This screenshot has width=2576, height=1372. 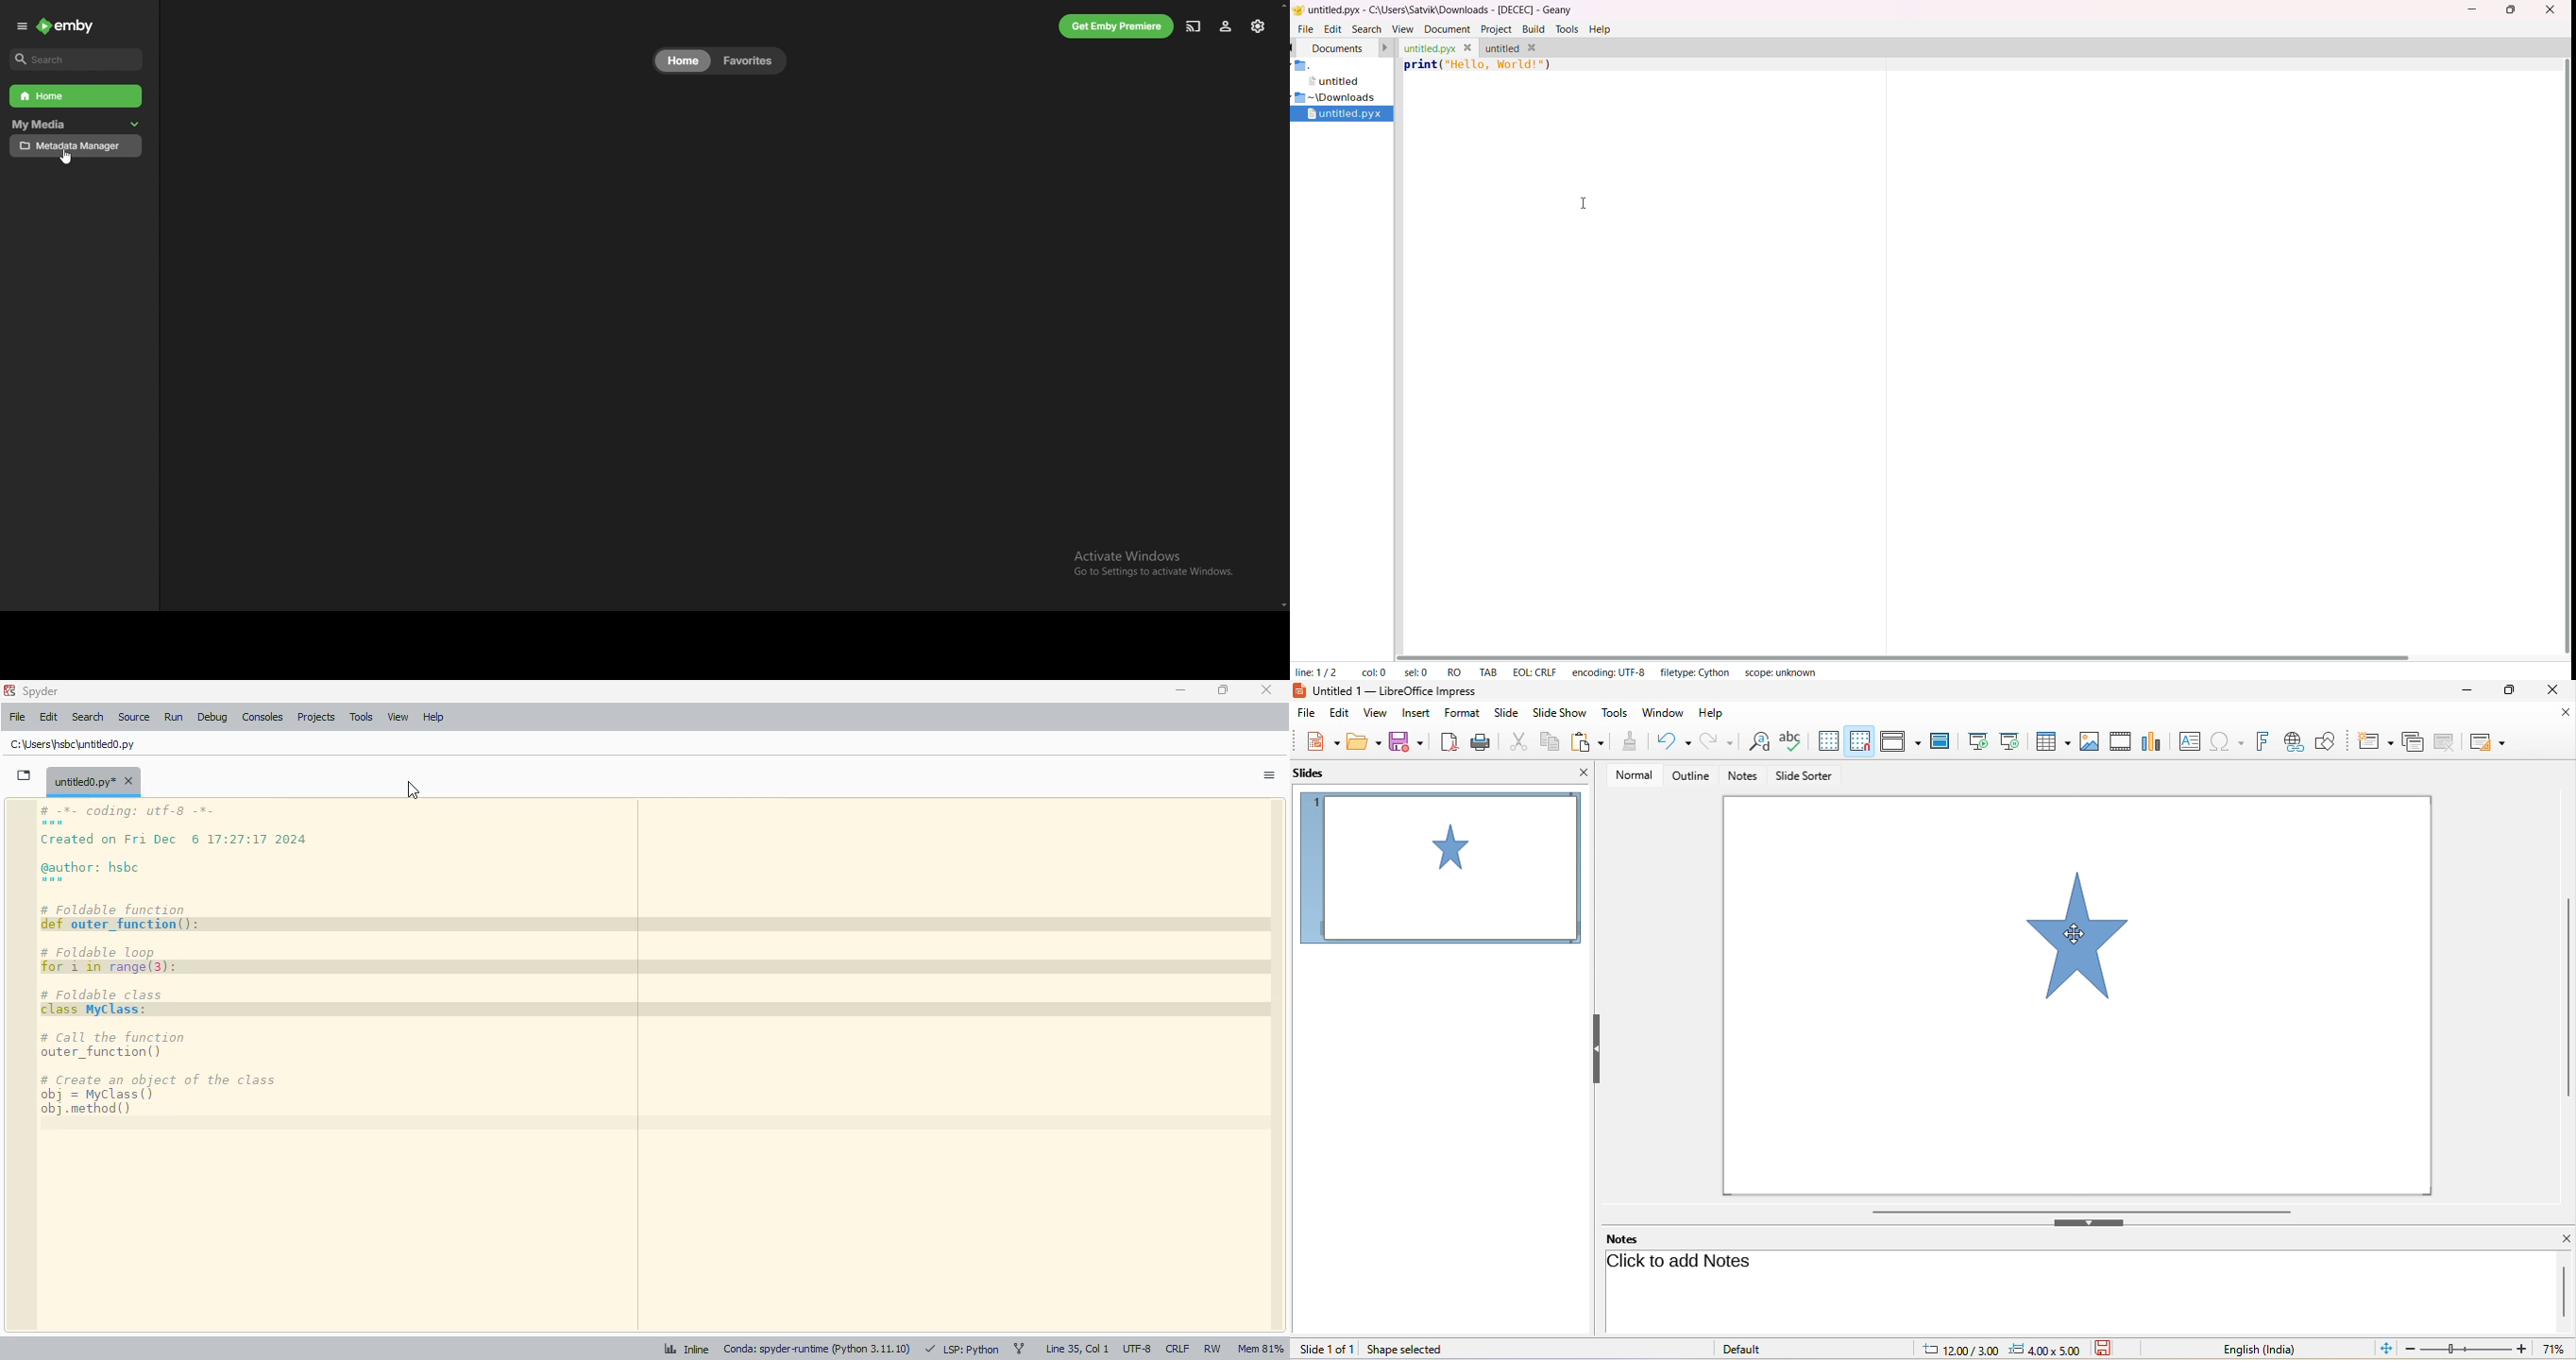 What do you see at coordinates (9, 690) in the screenshot?
I see `logo` at bounding box center [9, 690].